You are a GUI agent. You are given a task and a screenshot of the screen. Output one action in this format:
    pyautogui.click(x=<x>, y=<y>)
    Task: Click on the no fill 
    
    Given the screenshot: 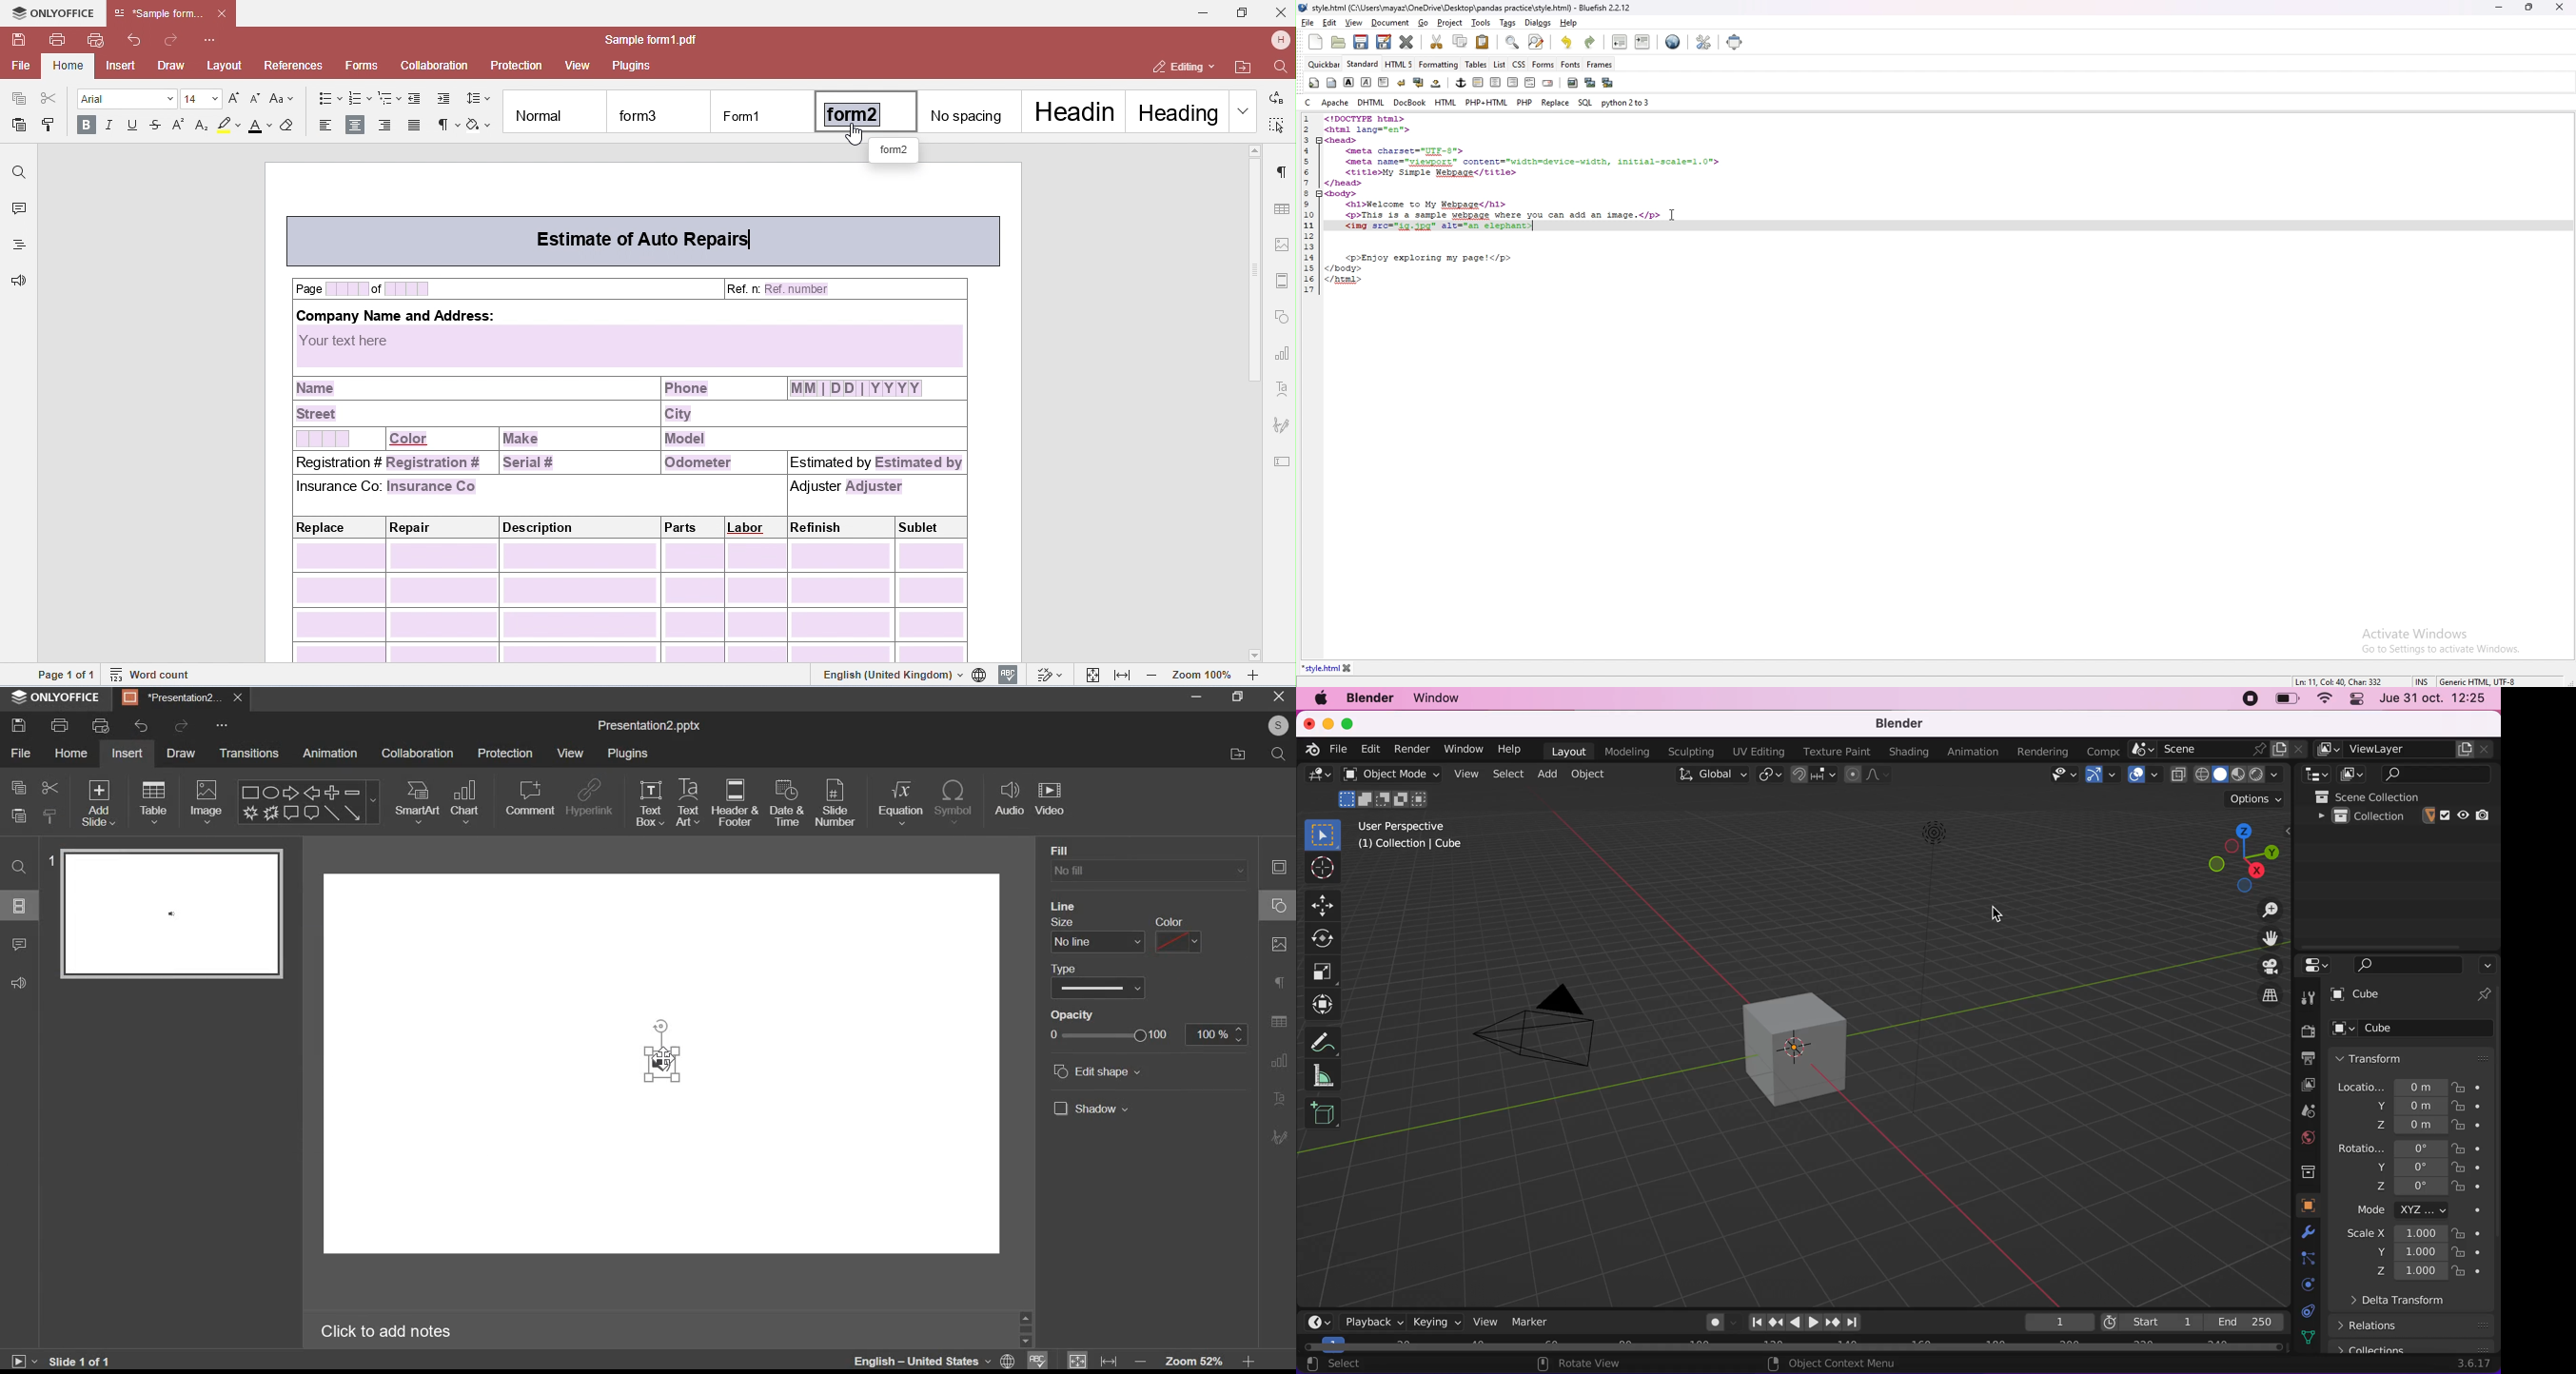 What is the action you would take?
    pyautogui.click(x=1148, y=872)
    